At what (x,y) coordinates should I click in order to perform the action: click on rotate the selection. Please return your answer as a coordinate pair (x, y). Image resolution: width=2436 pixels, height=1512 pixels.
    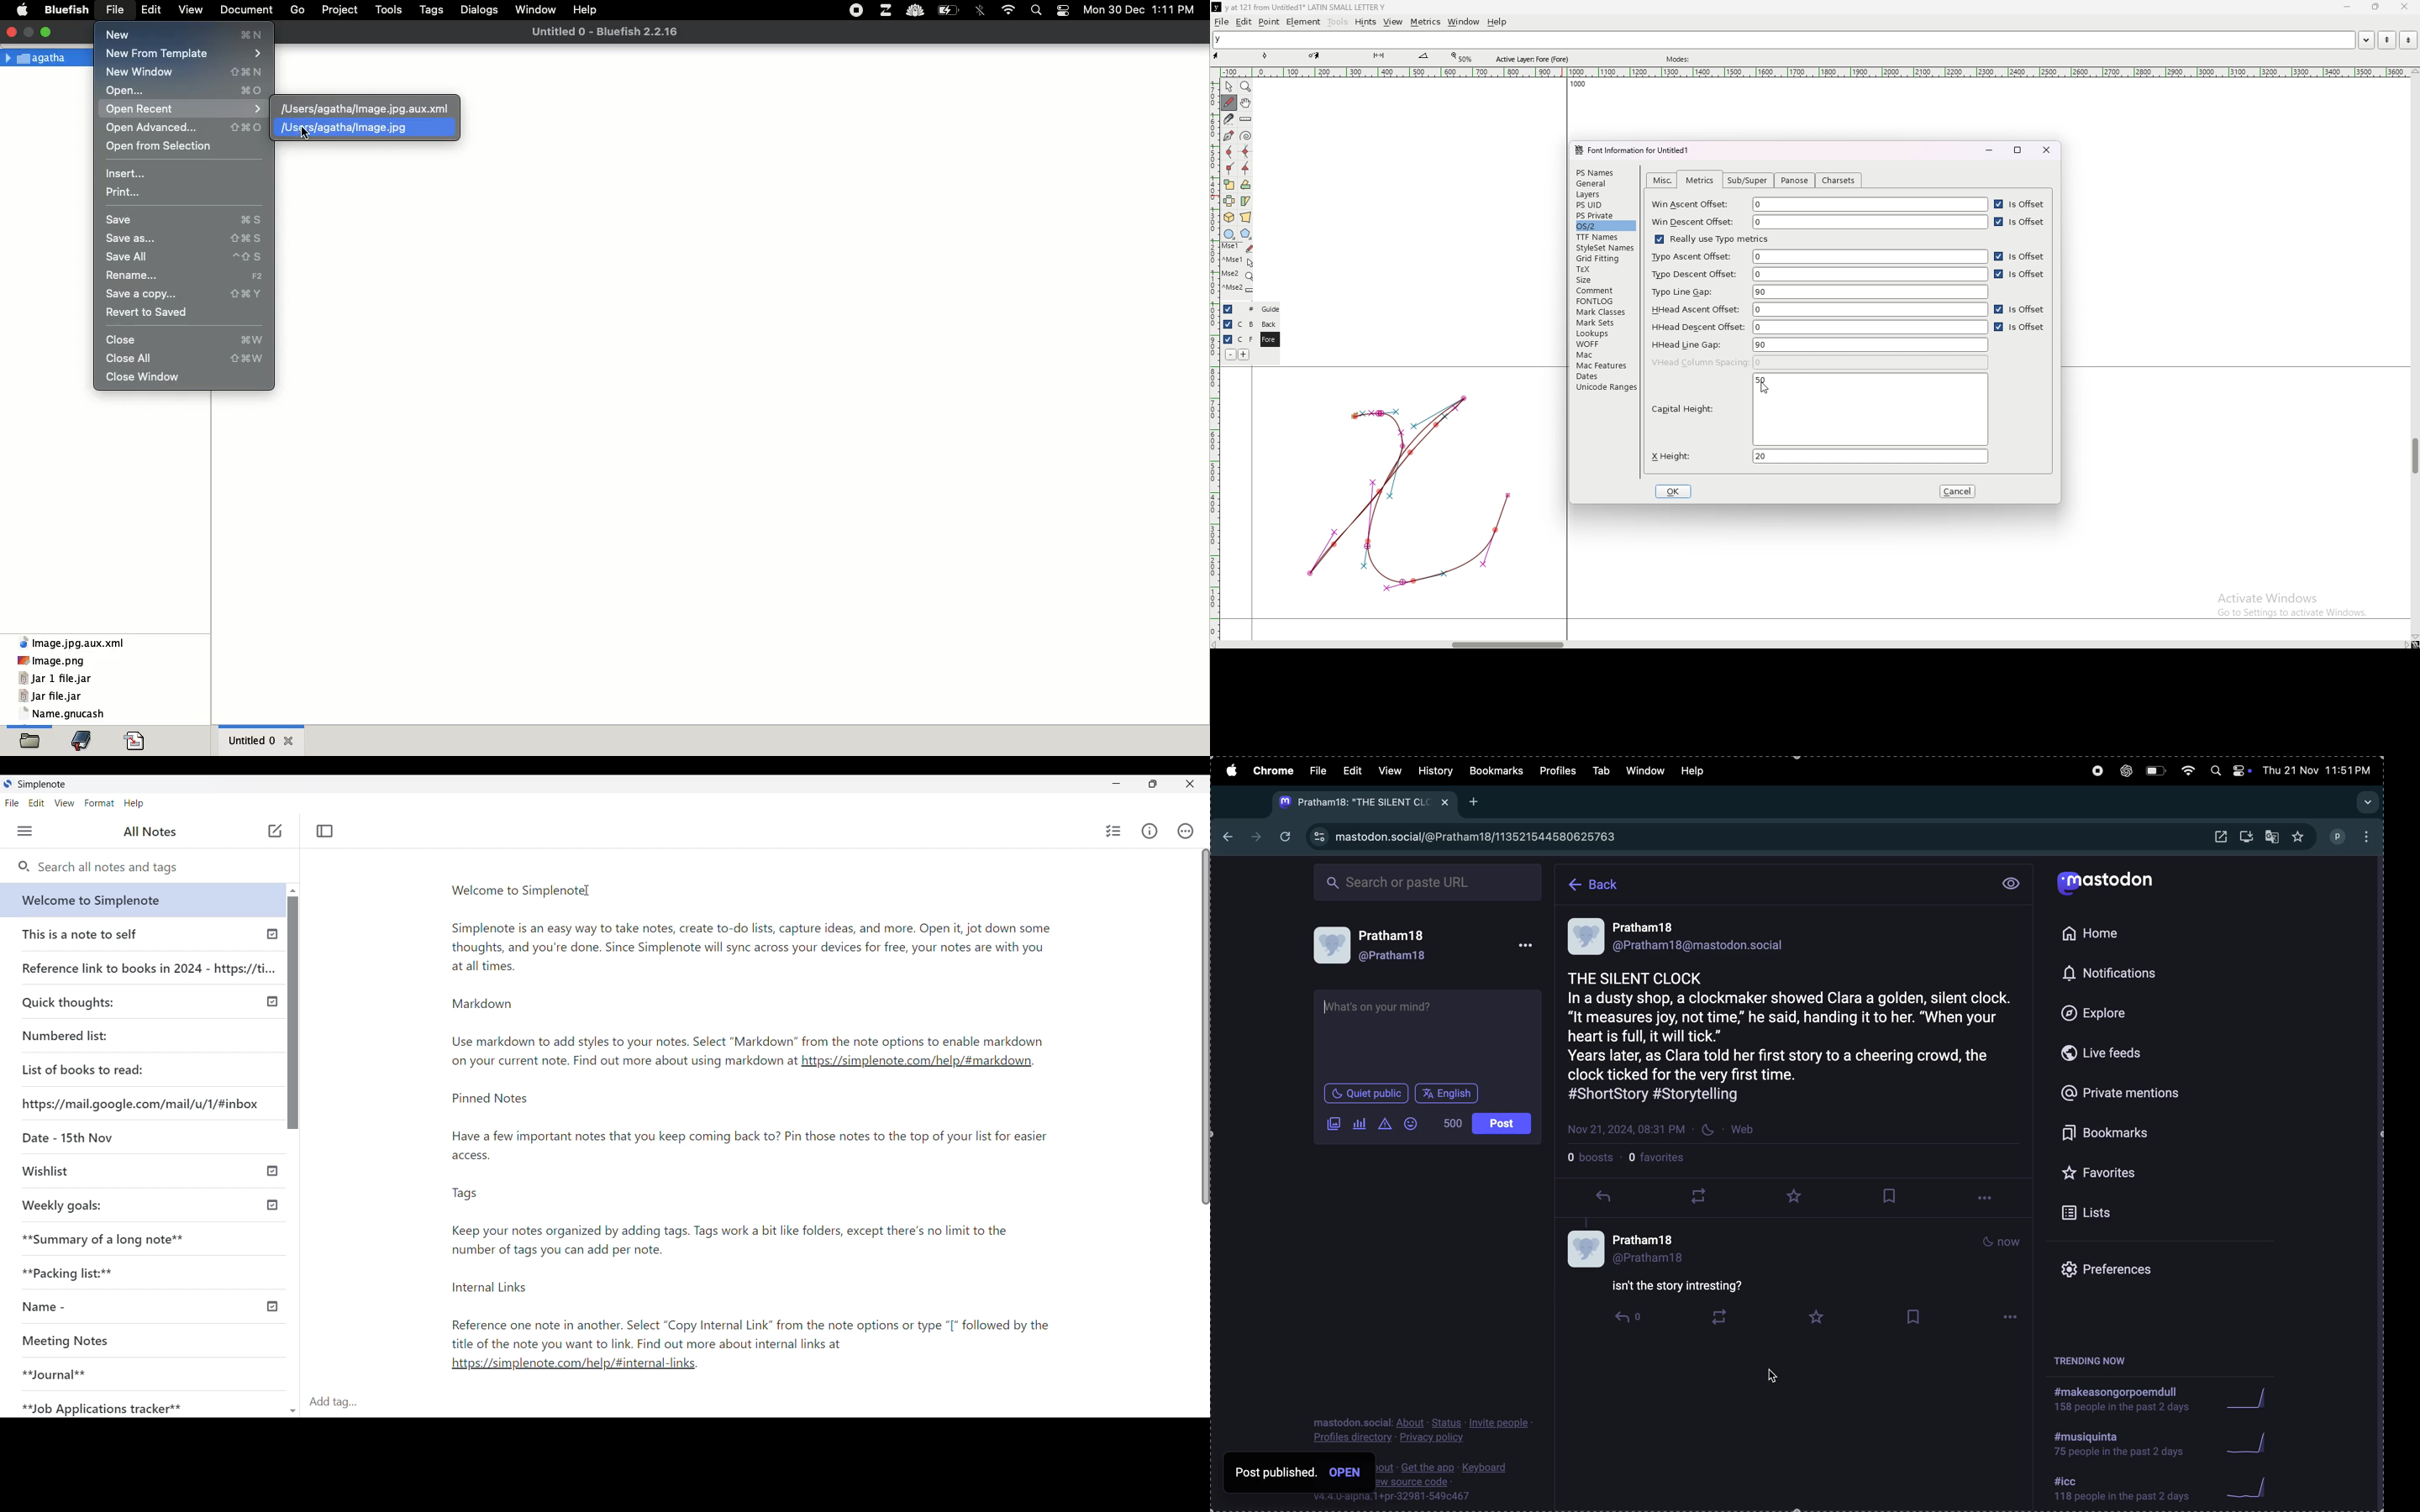
    Looking at the image, I should click on (1246, 185).